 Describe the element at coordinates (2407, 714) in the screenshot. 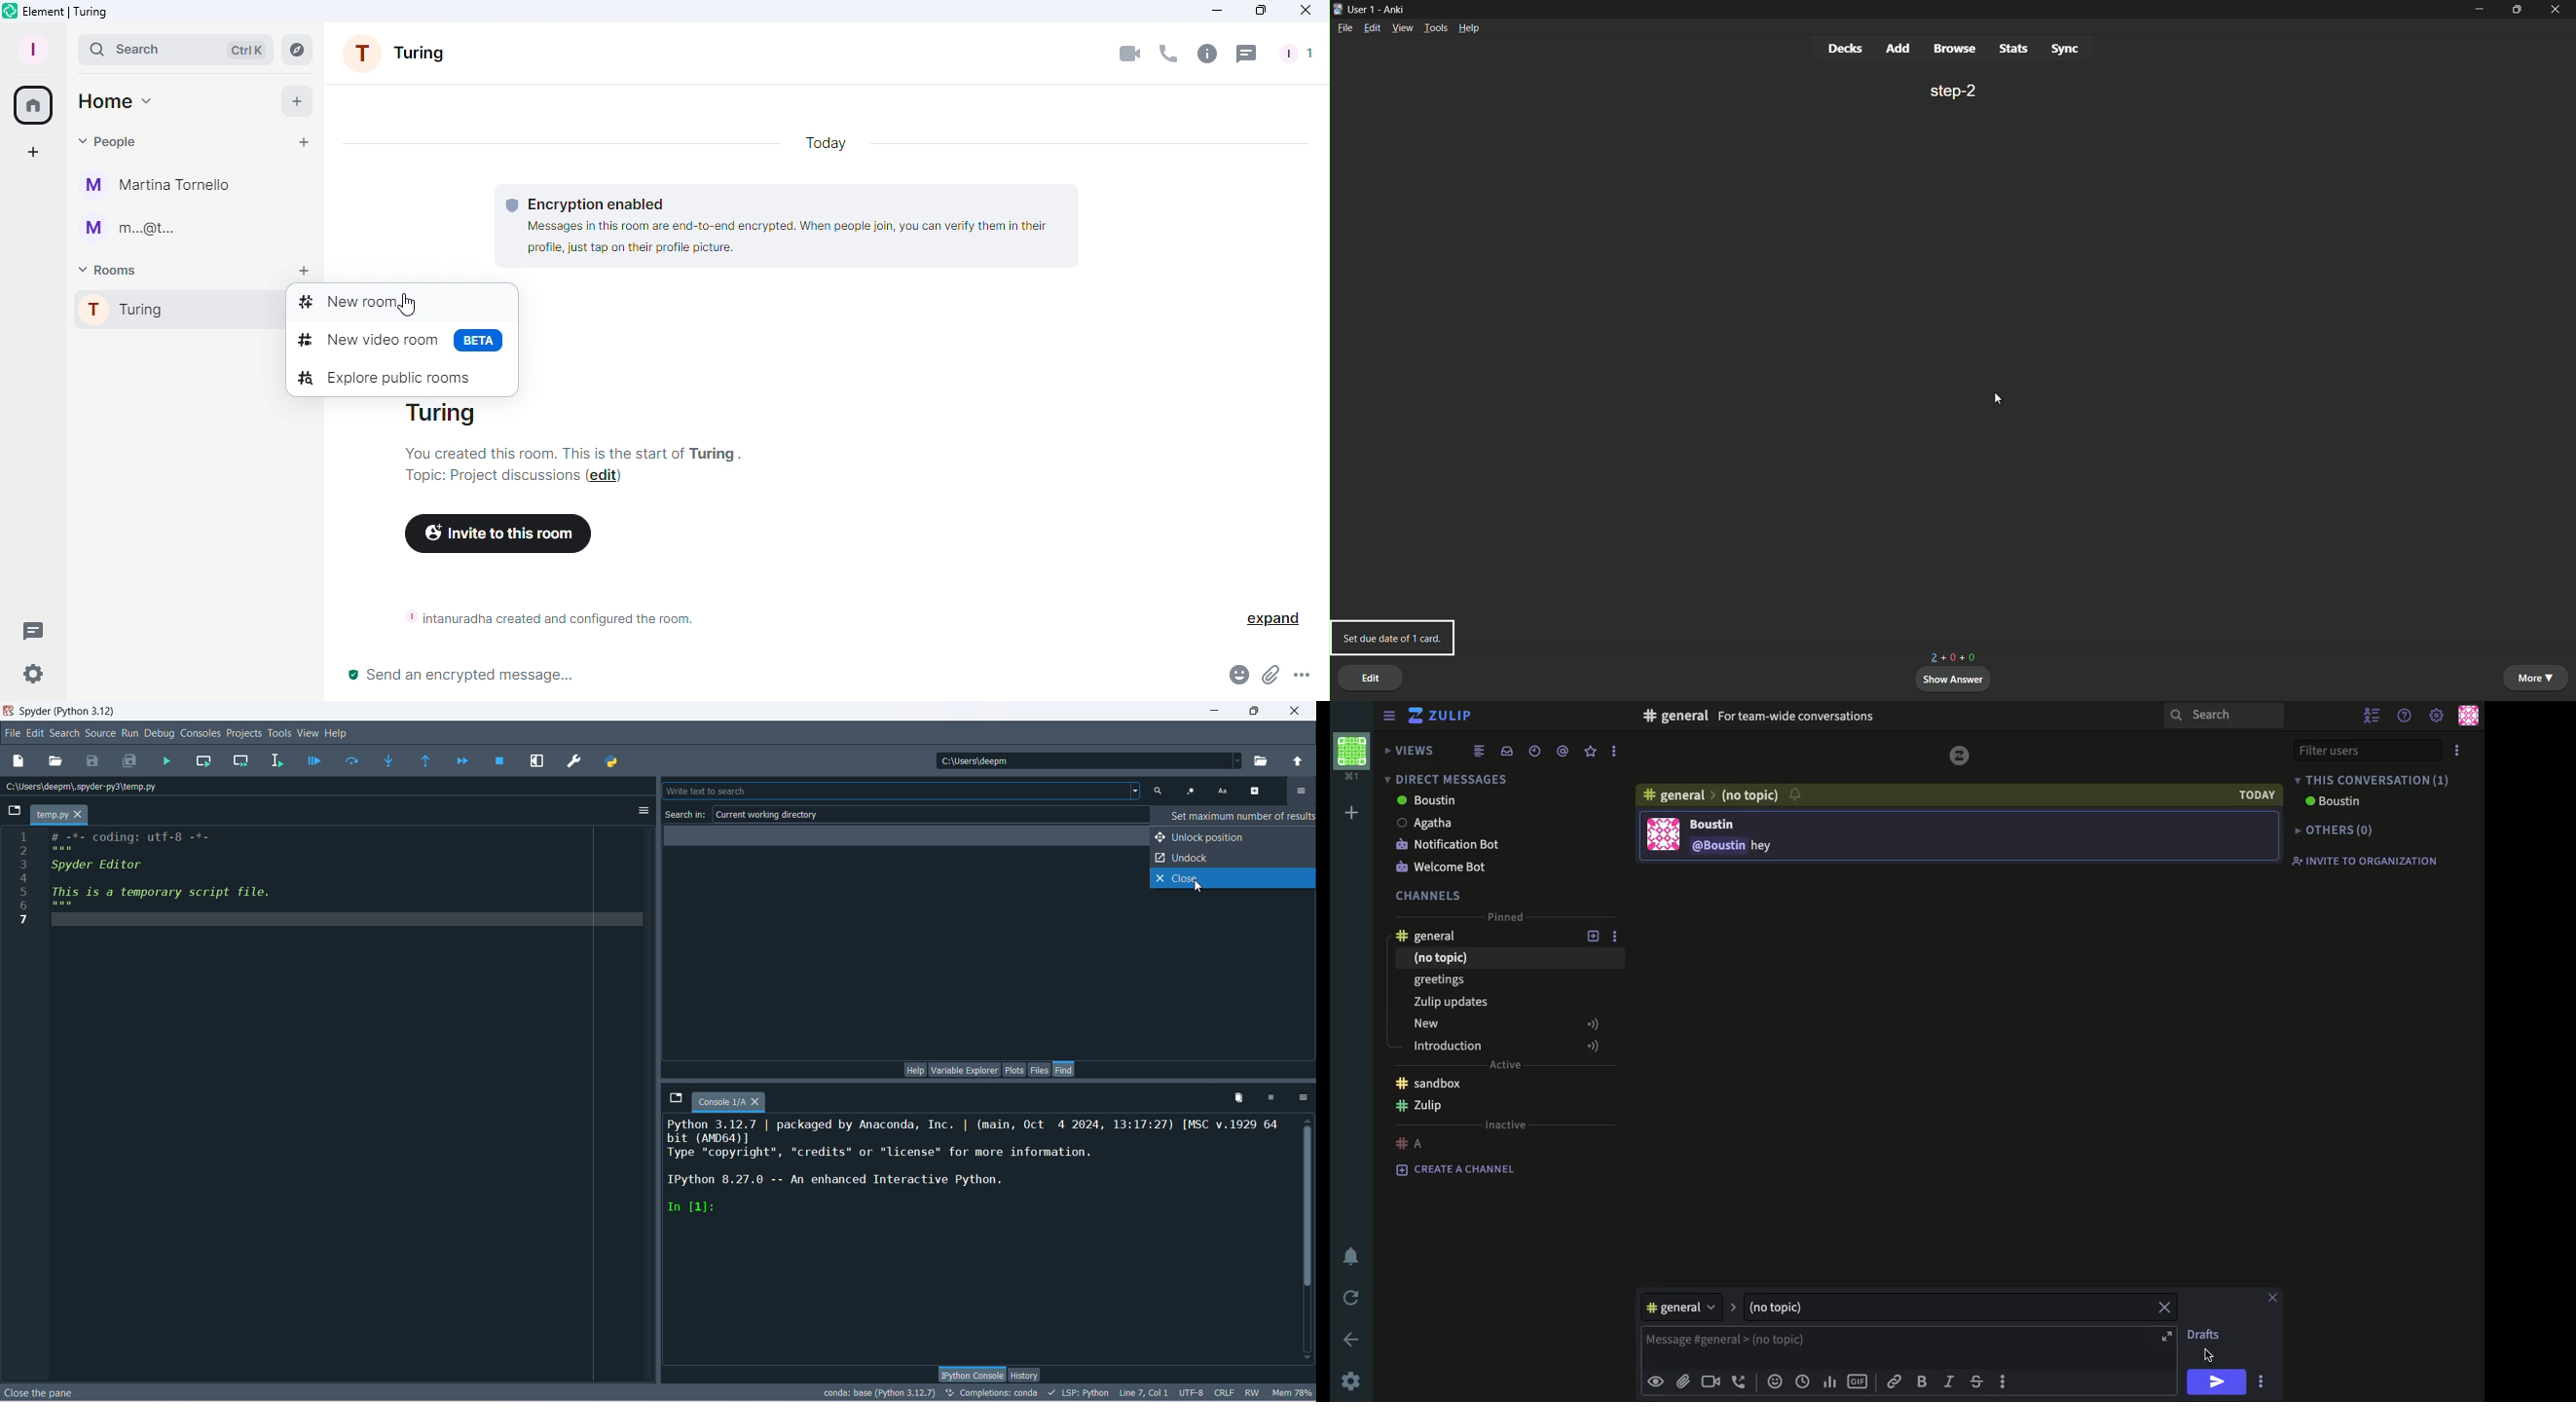

I see `help` at that location.